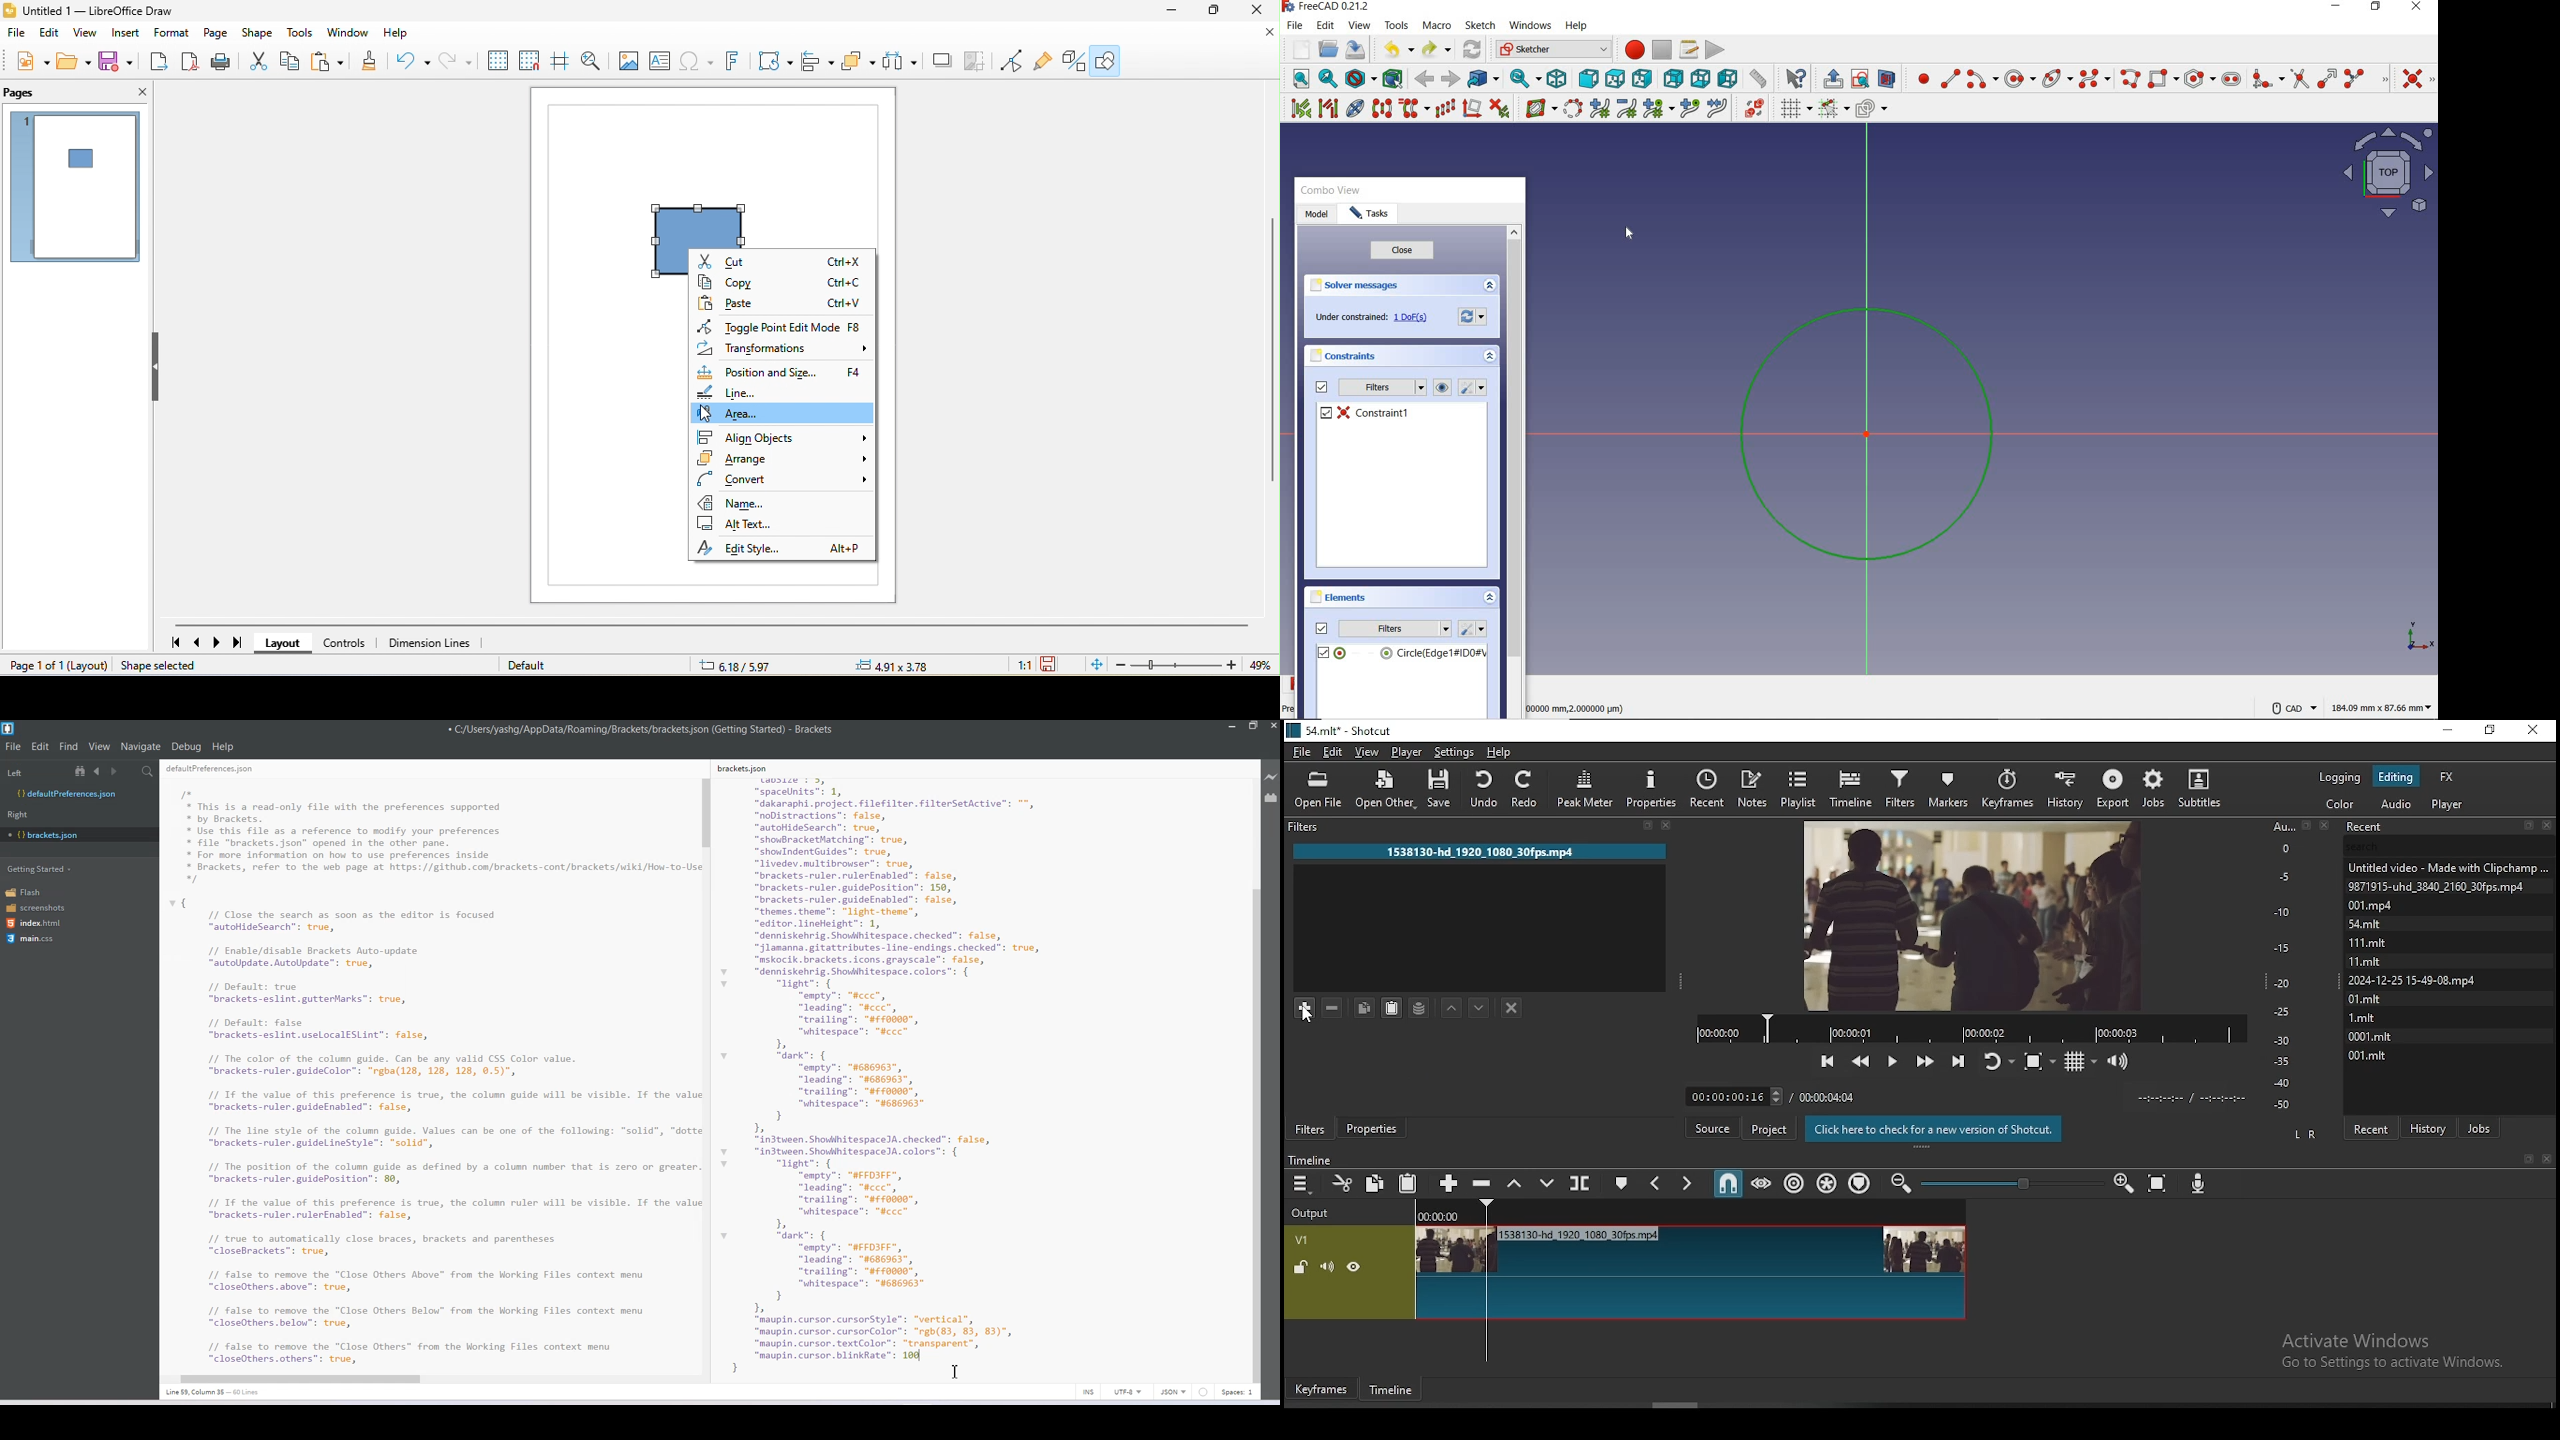 The width and height of the screenshot is (2576, 1456). I want to click on Find, so click(69, 746).